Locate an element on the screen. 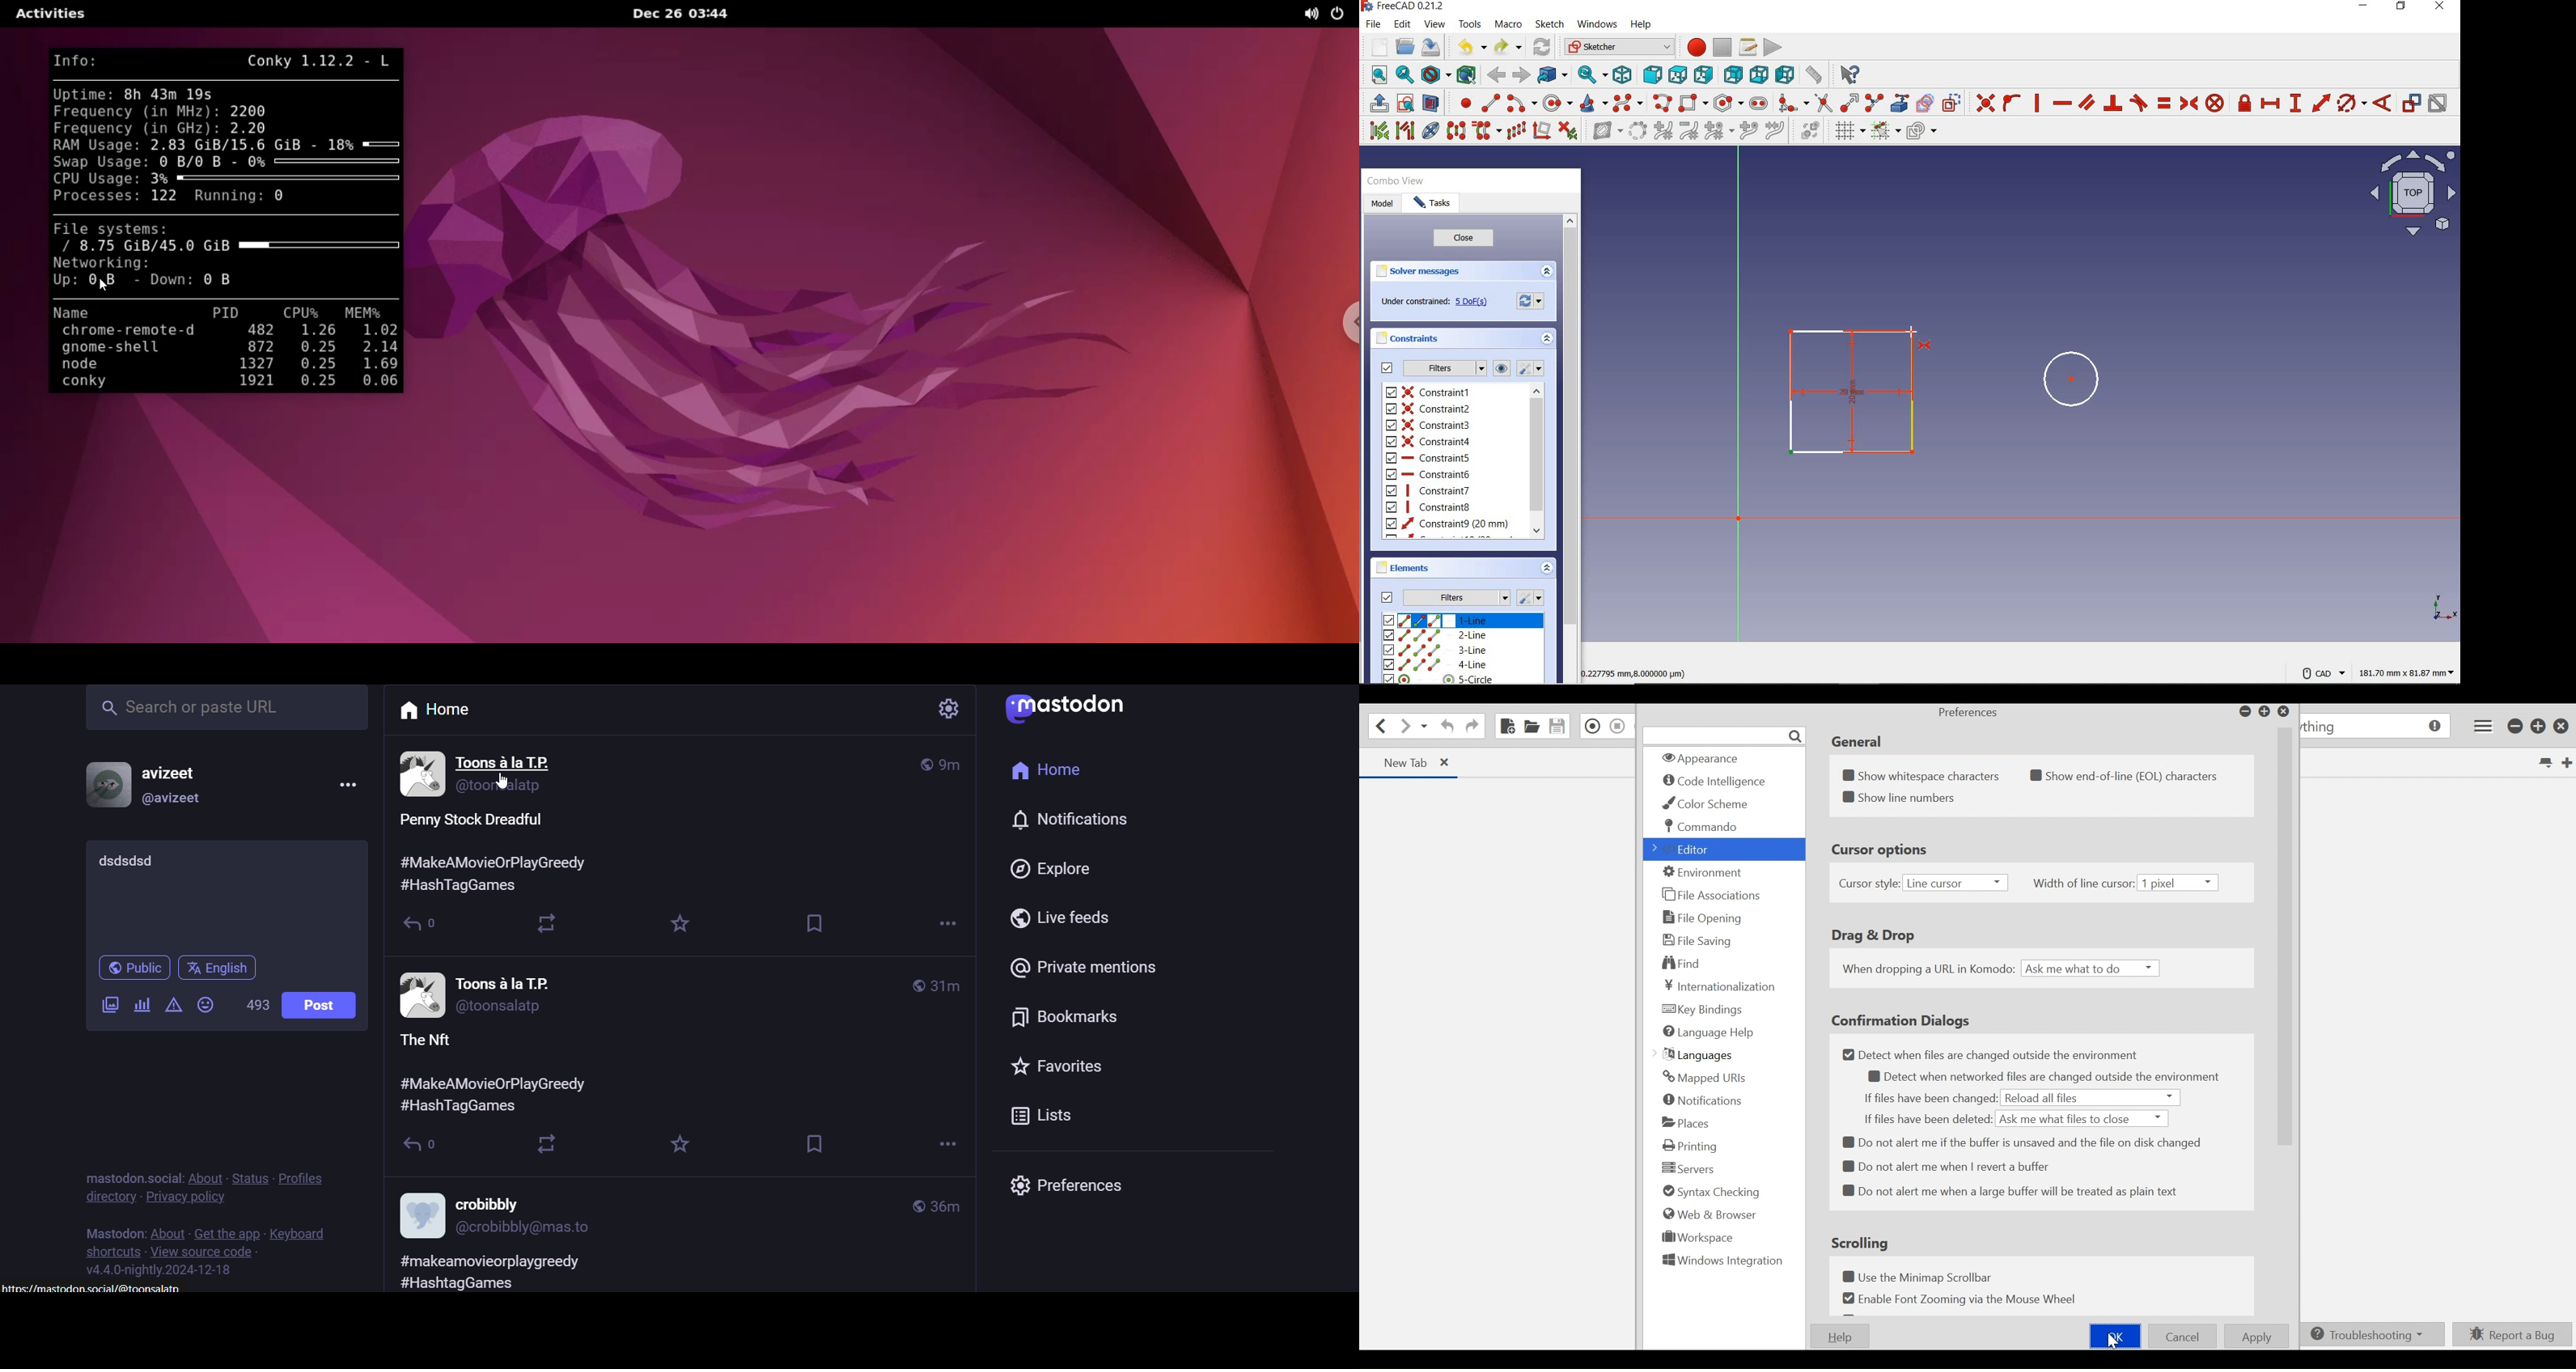 This screenshot has height=1372, width=2576. right is located at coordinates (1704, 74).